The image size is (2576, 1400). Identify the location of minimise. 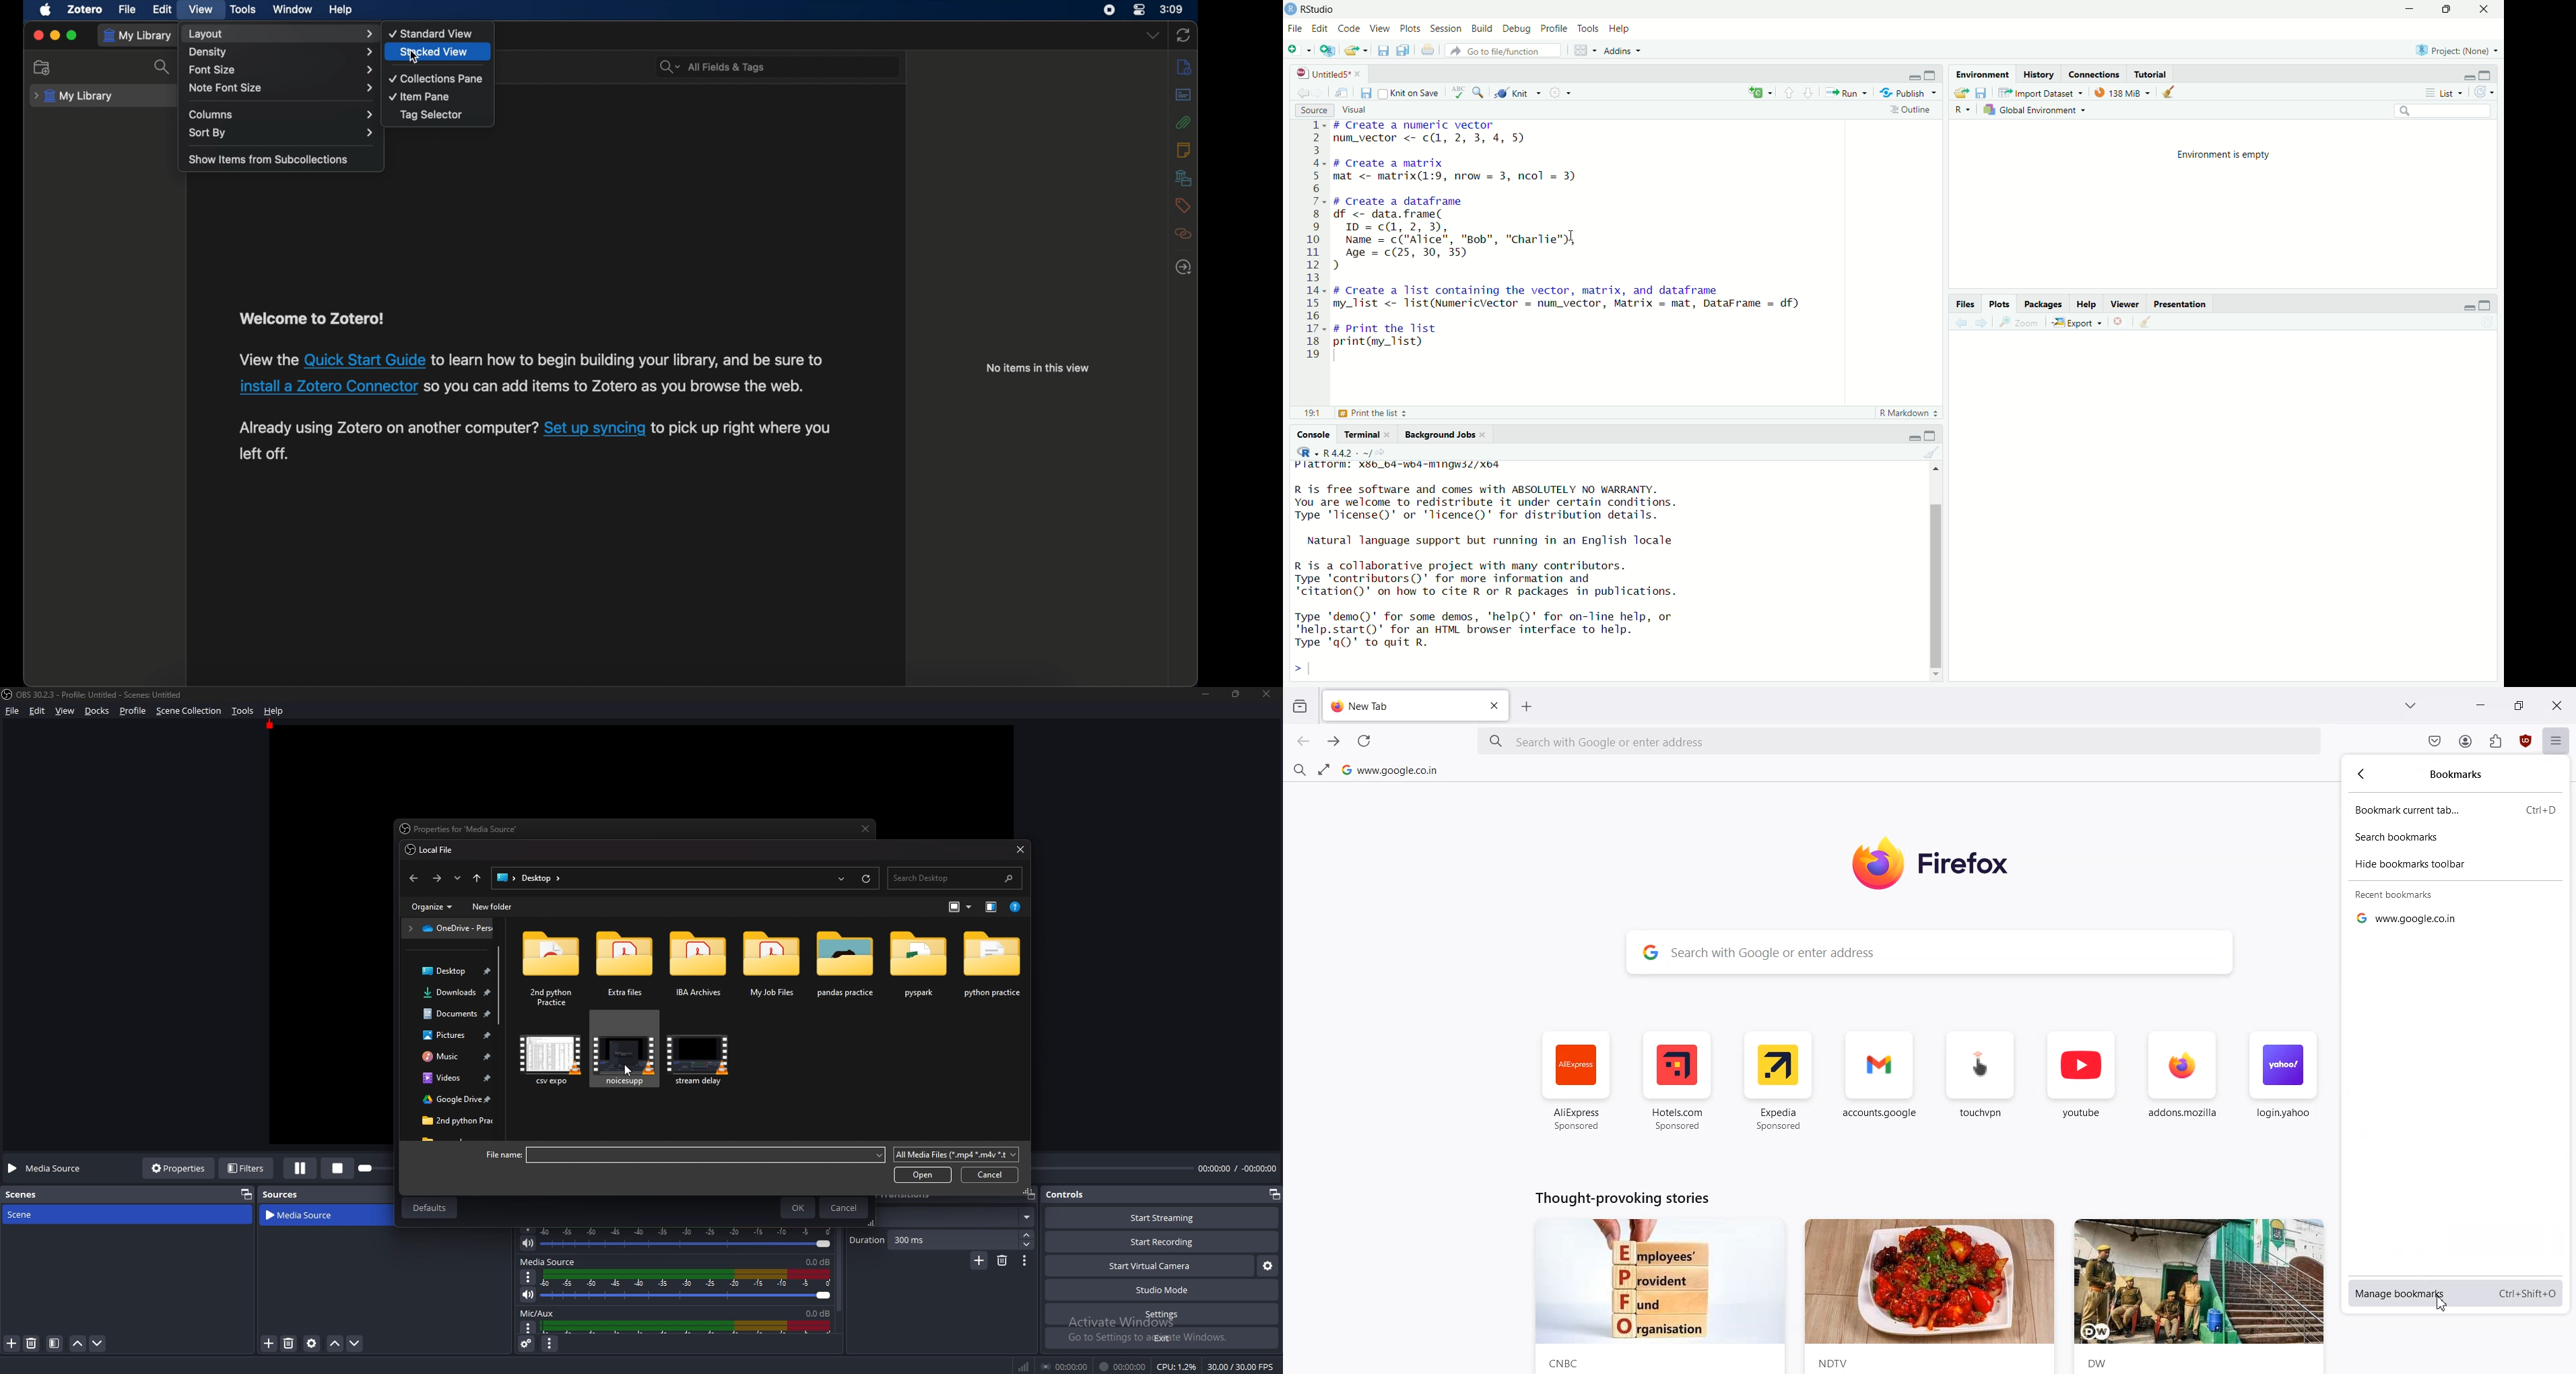
(1913, 435).